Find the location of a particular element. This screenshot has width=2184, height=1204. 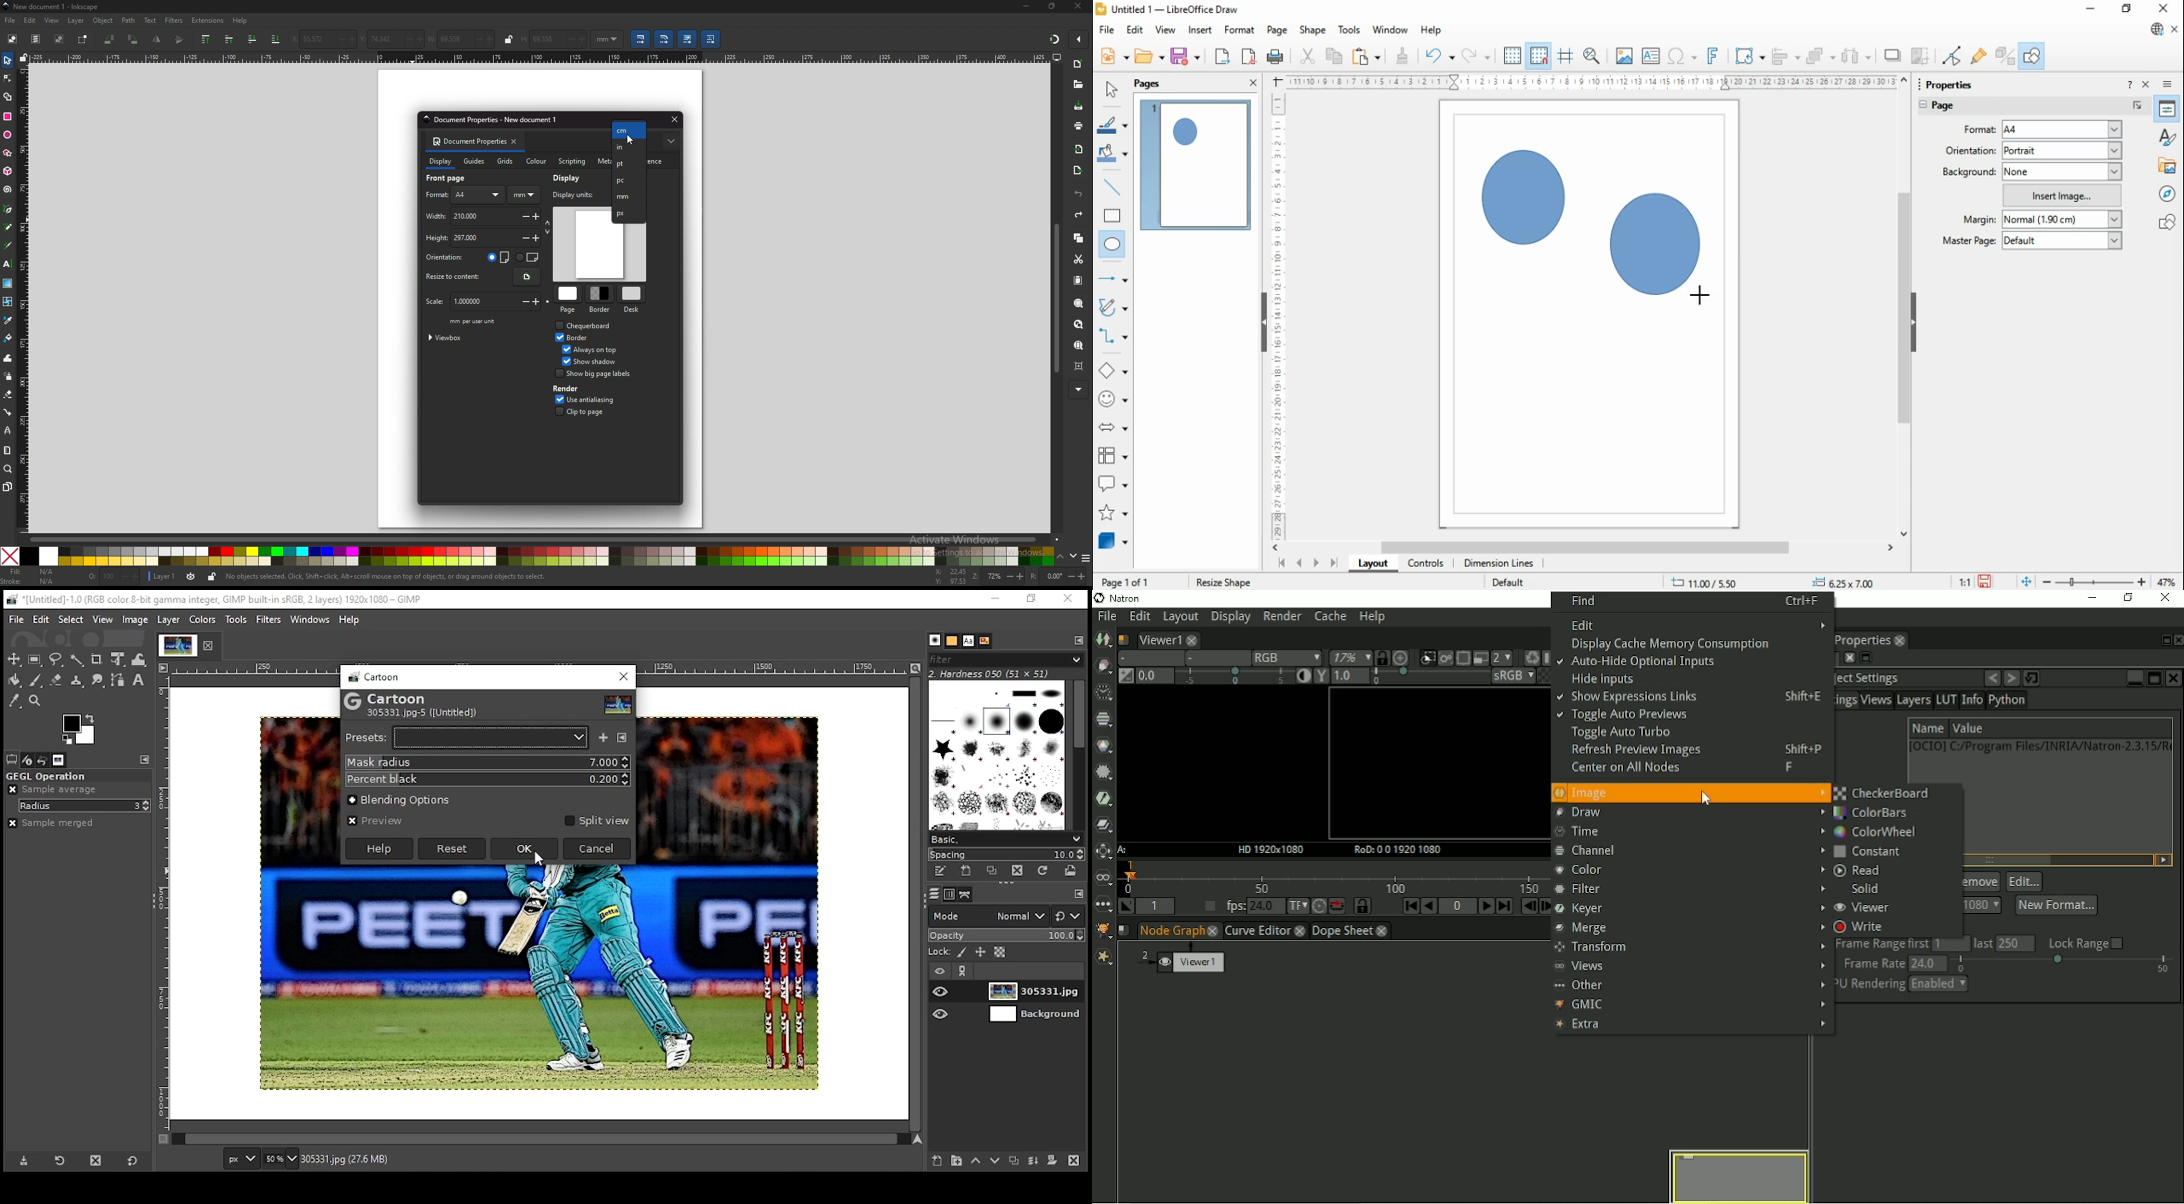

guides is located at coordinates (475, 162).